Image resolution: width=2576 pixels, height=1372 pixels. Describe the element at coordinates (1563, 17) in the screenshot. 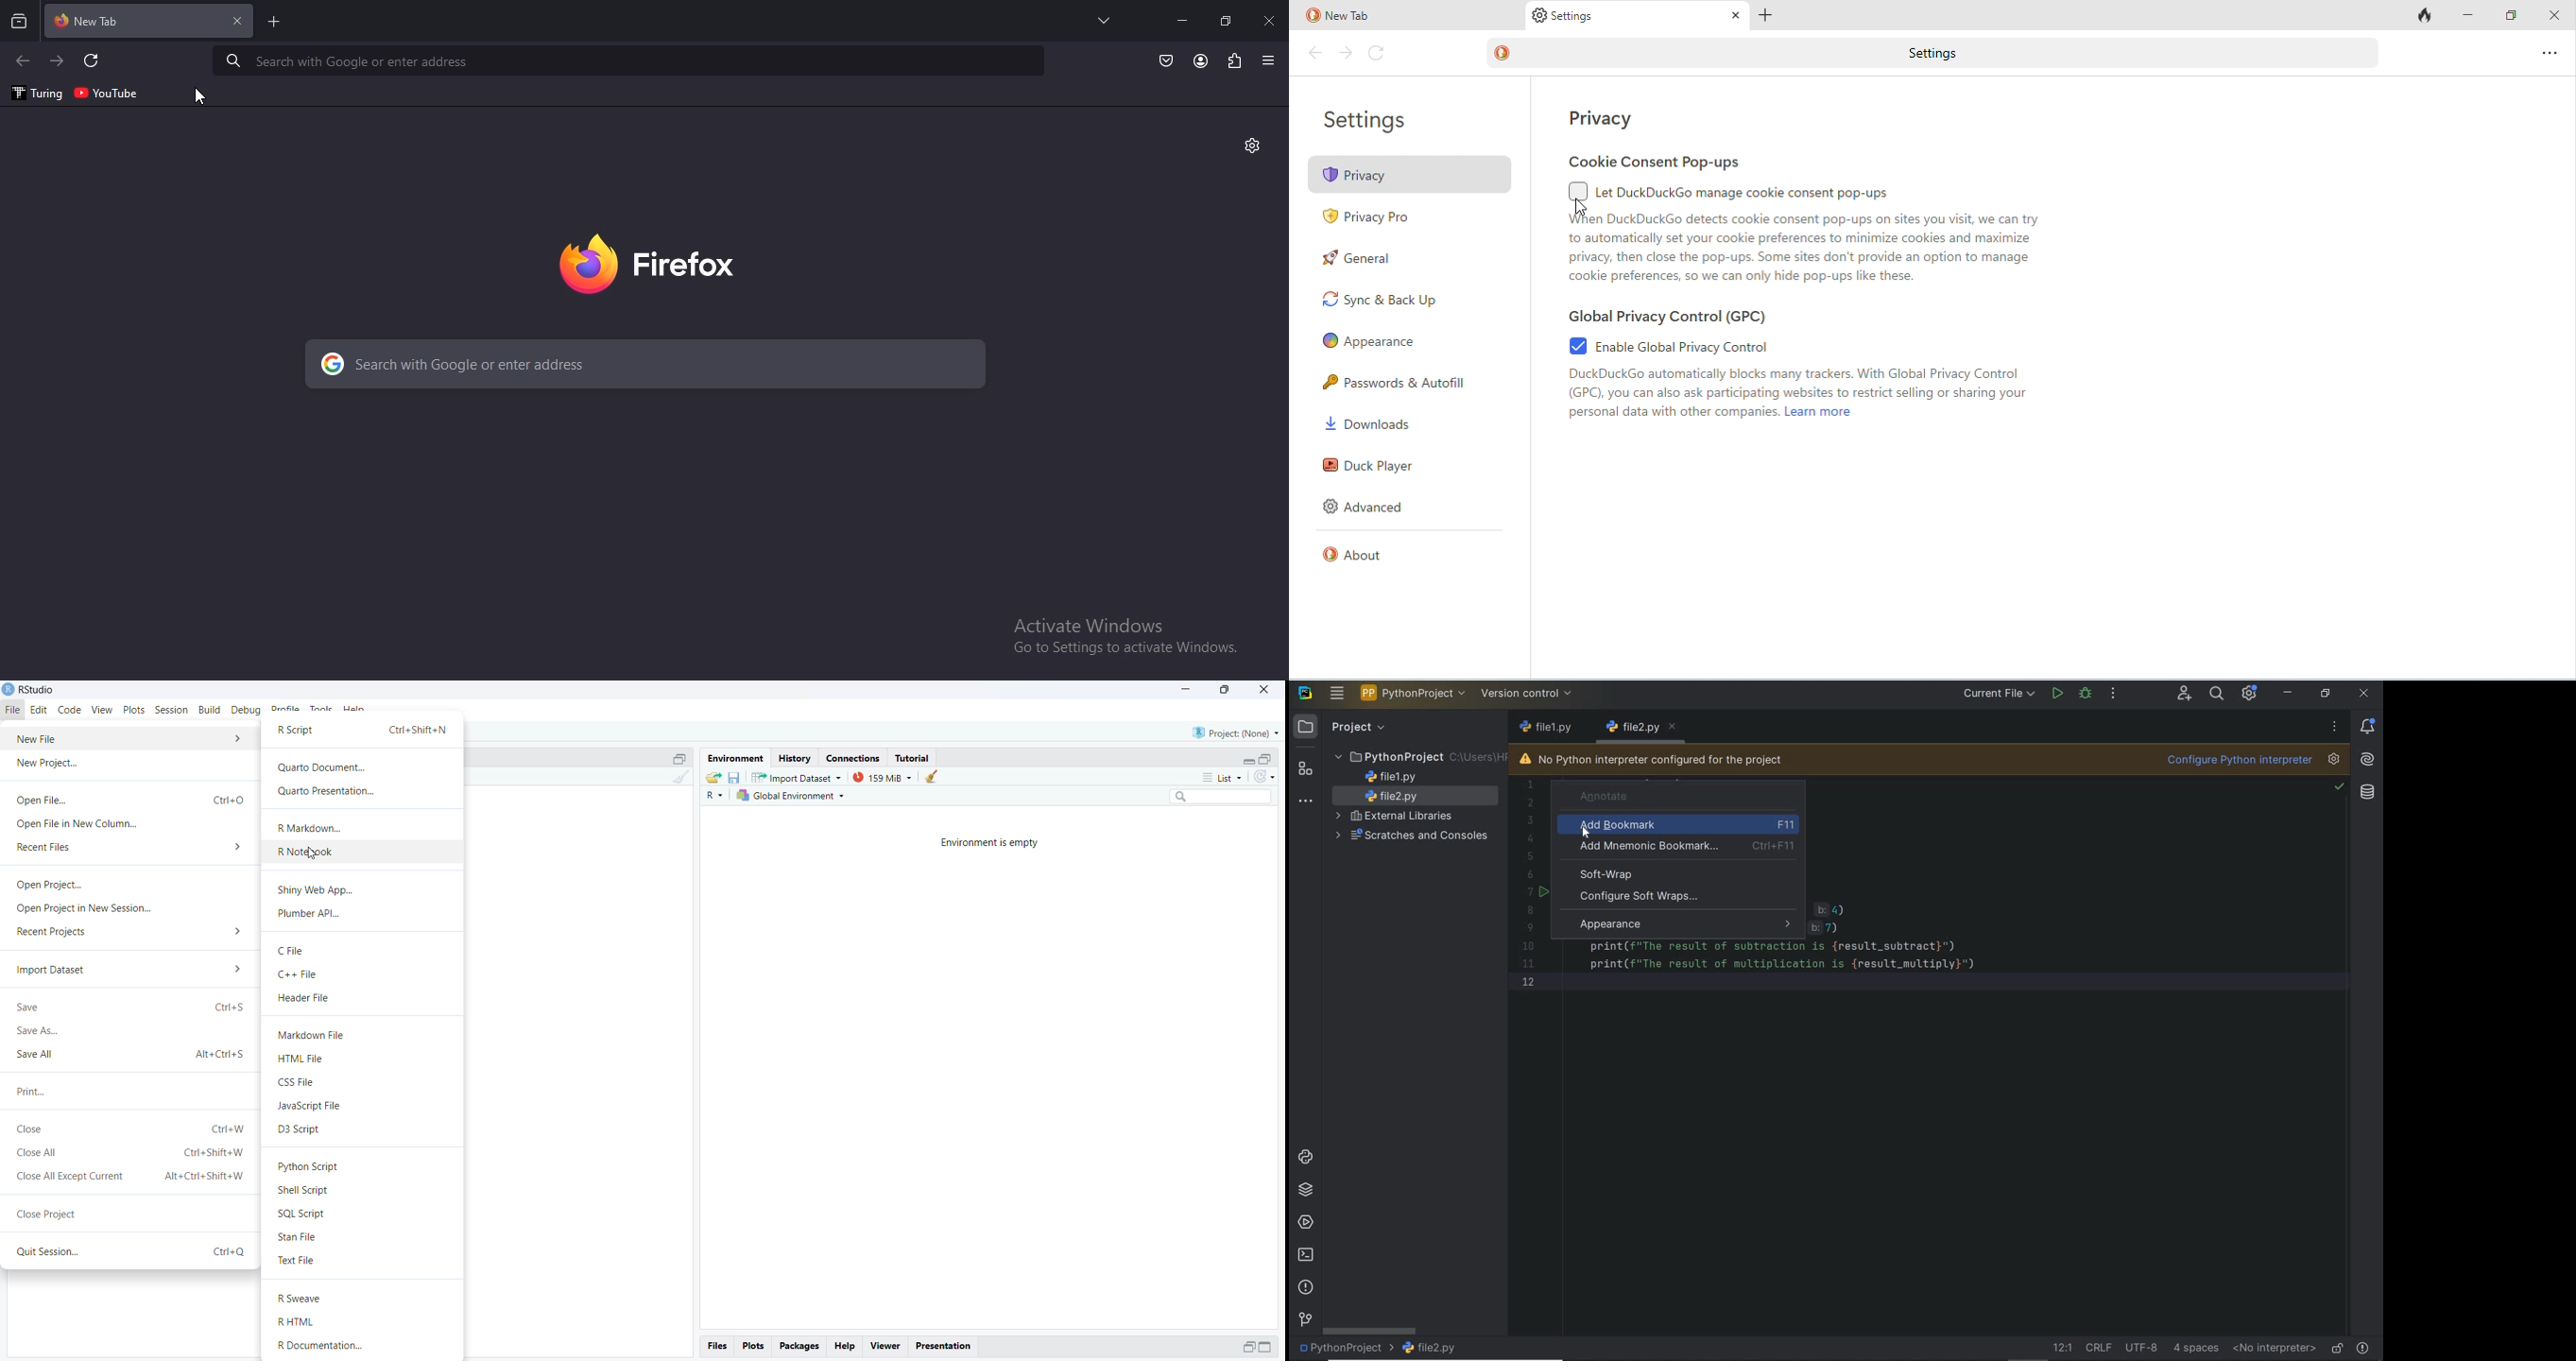

I see `settings` at that location.